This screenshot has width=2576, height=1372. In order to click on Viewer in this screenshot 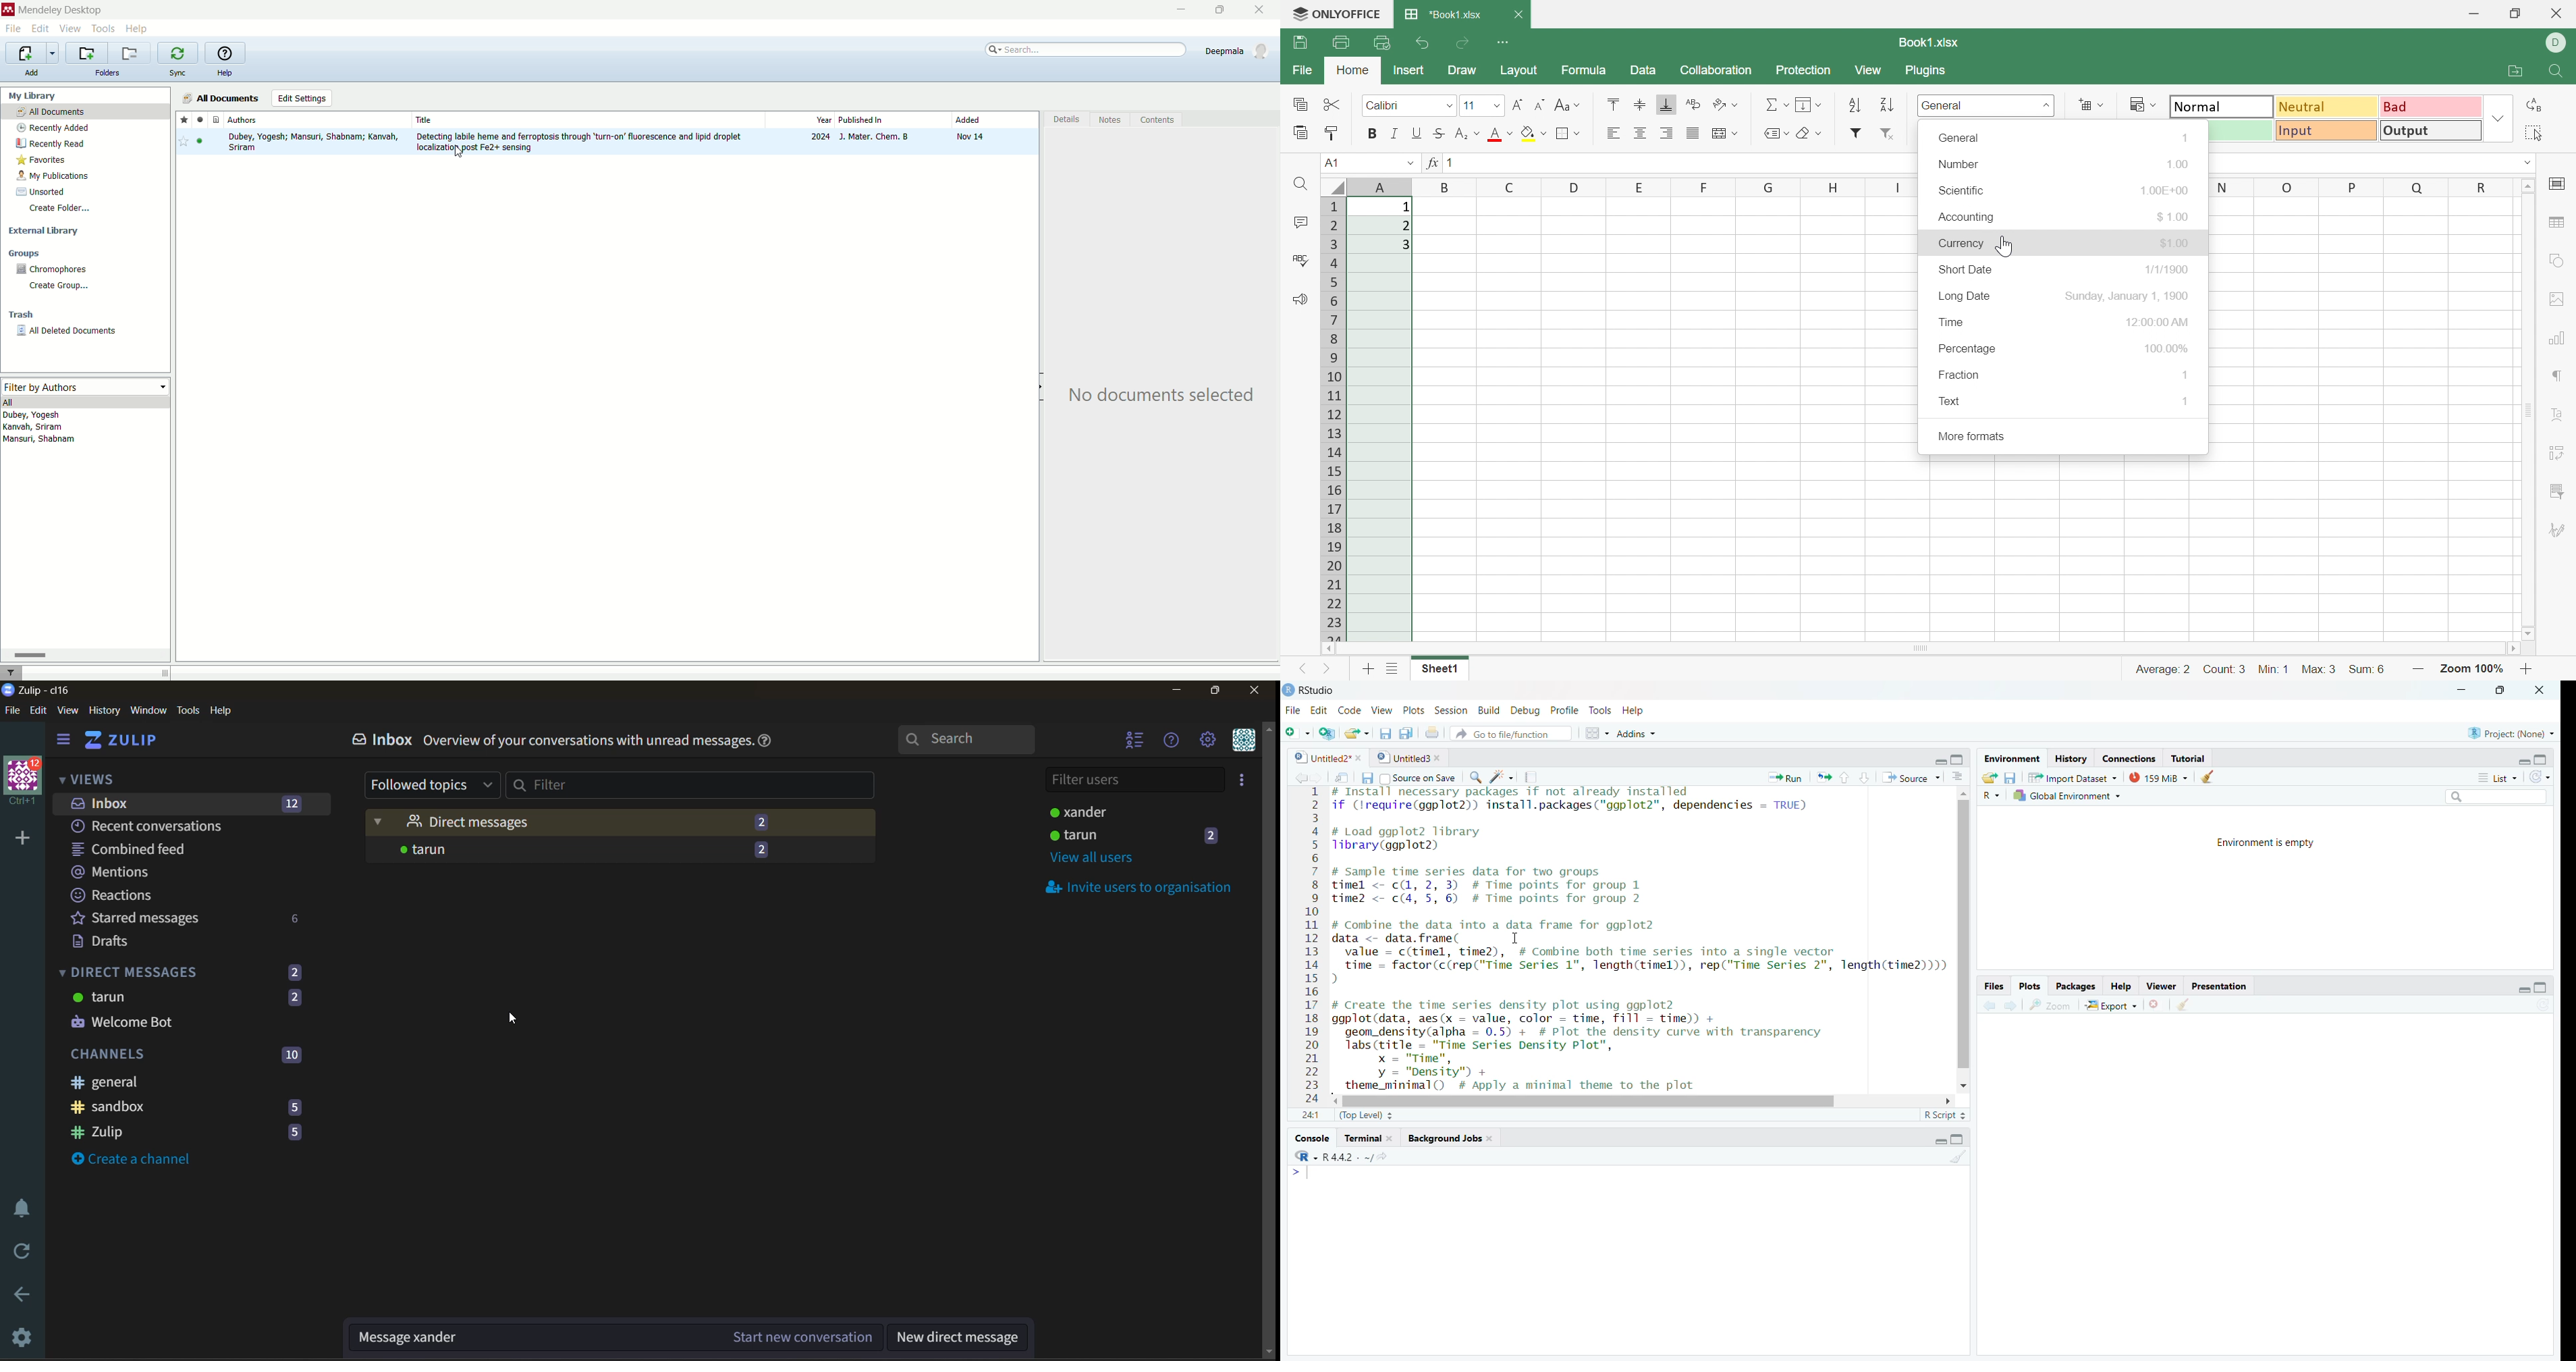, I will do `click(2164, 986)`.